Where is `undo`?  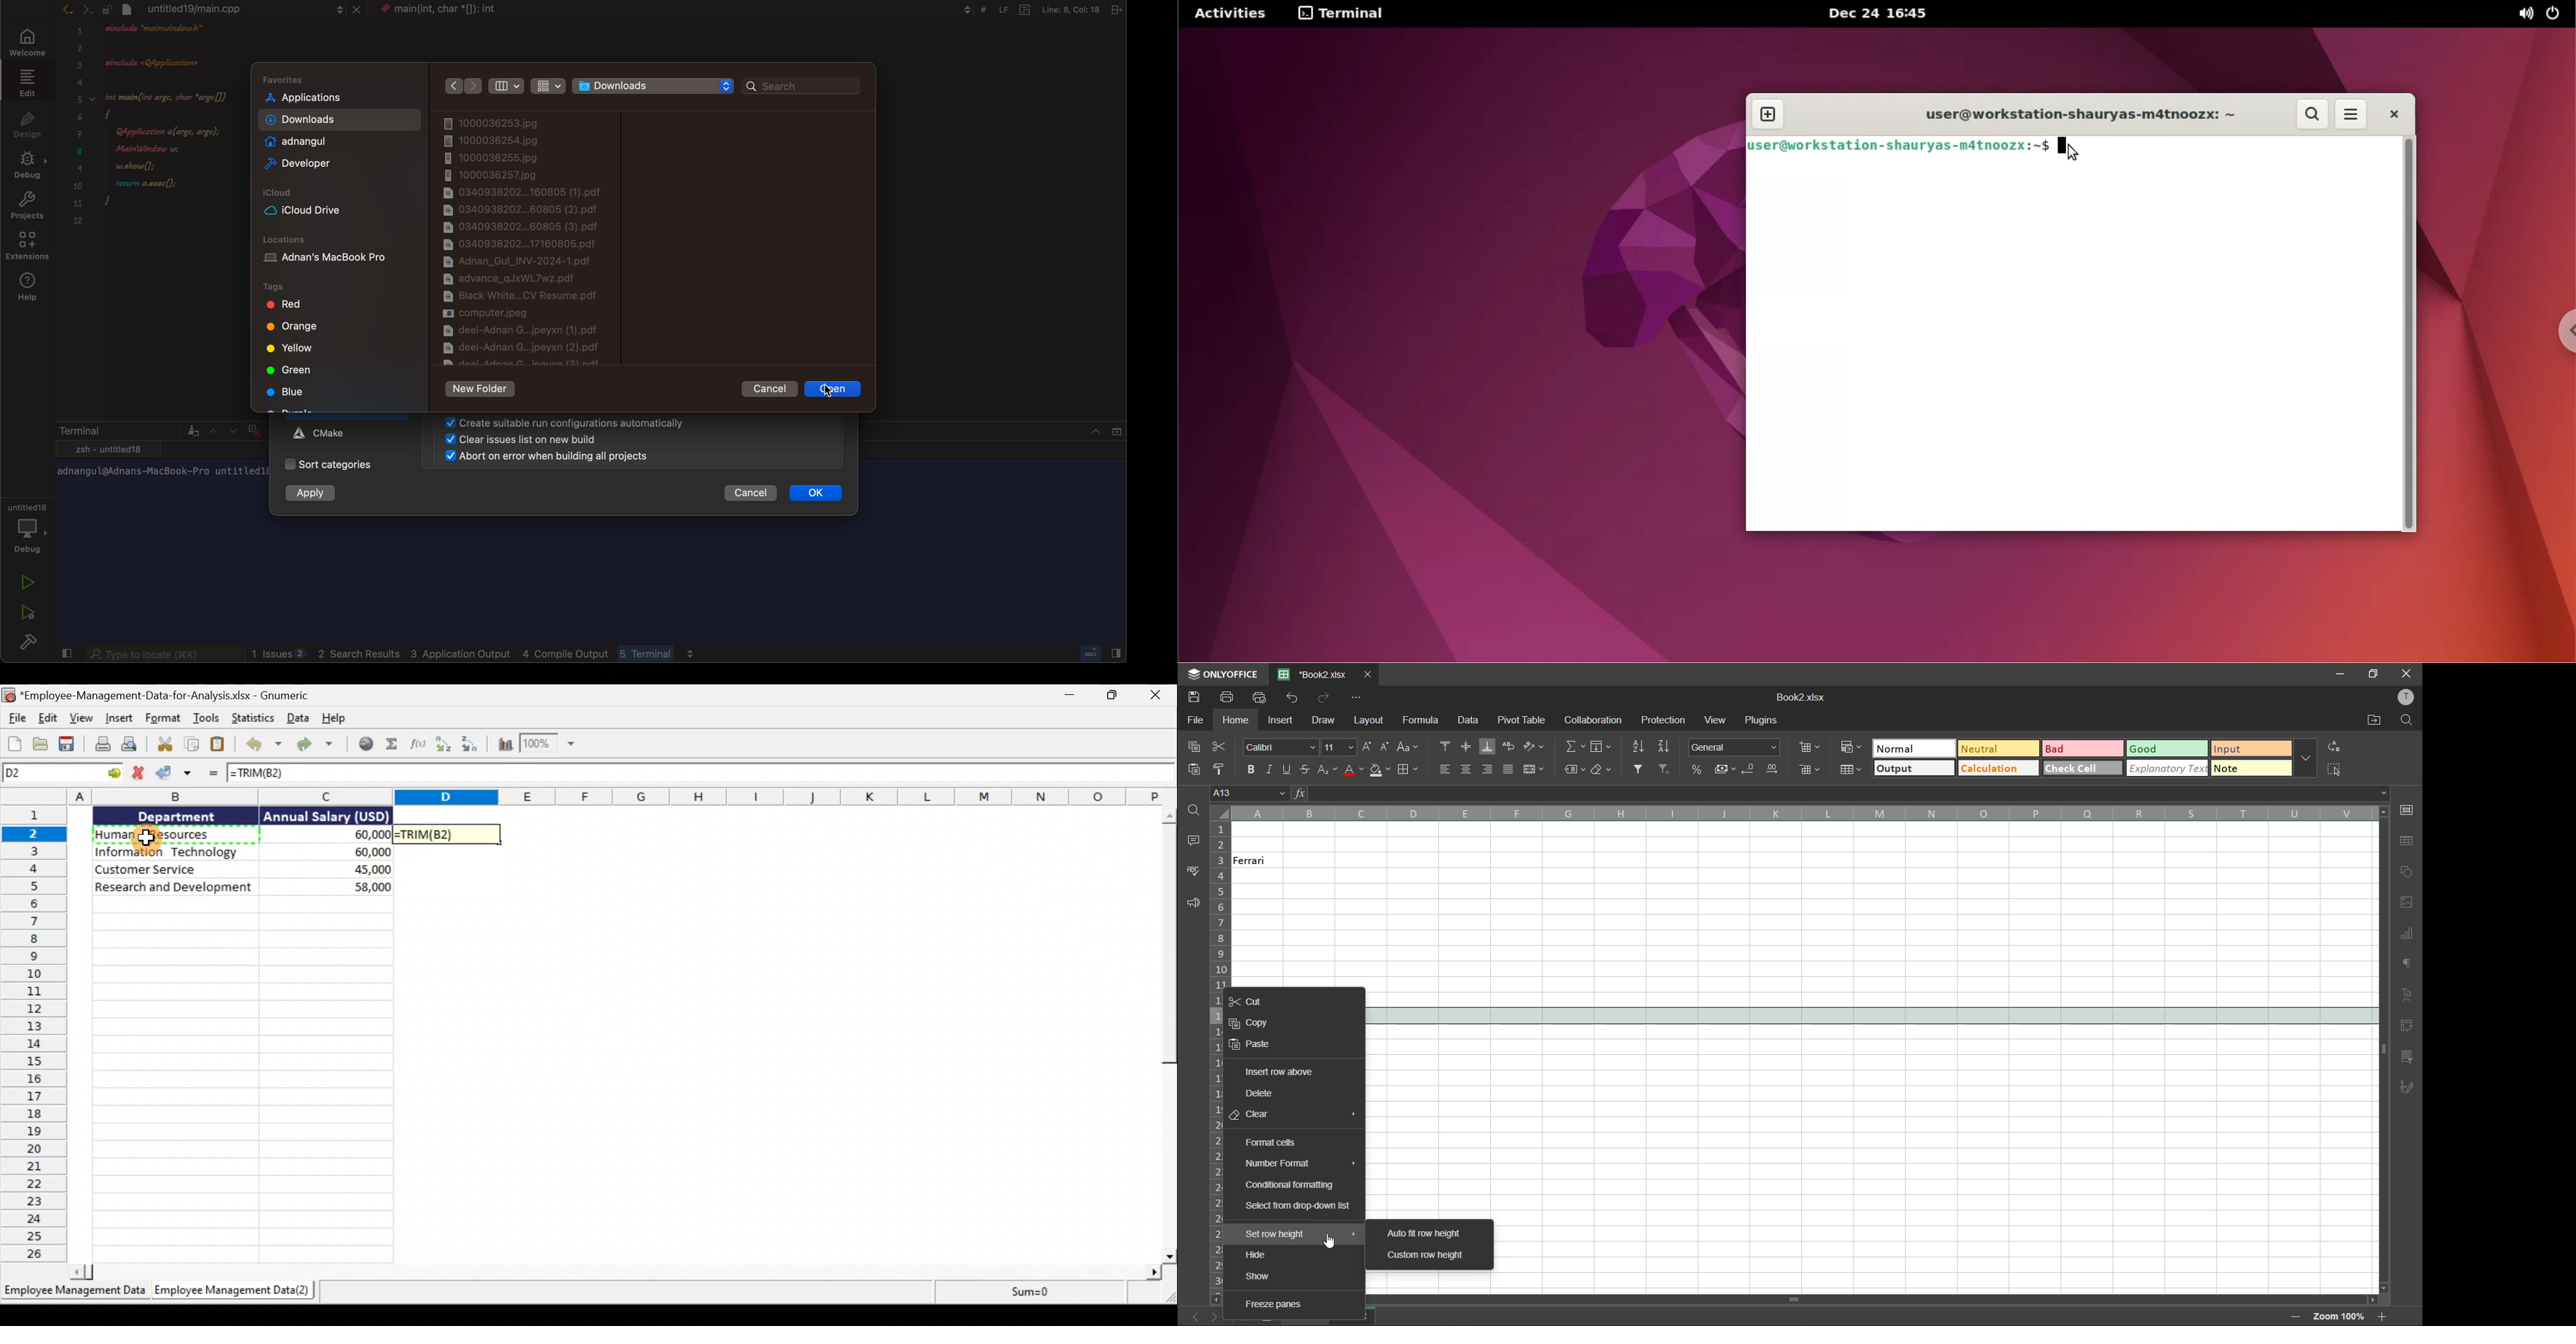 undo is located at coordinates (1297, 699).